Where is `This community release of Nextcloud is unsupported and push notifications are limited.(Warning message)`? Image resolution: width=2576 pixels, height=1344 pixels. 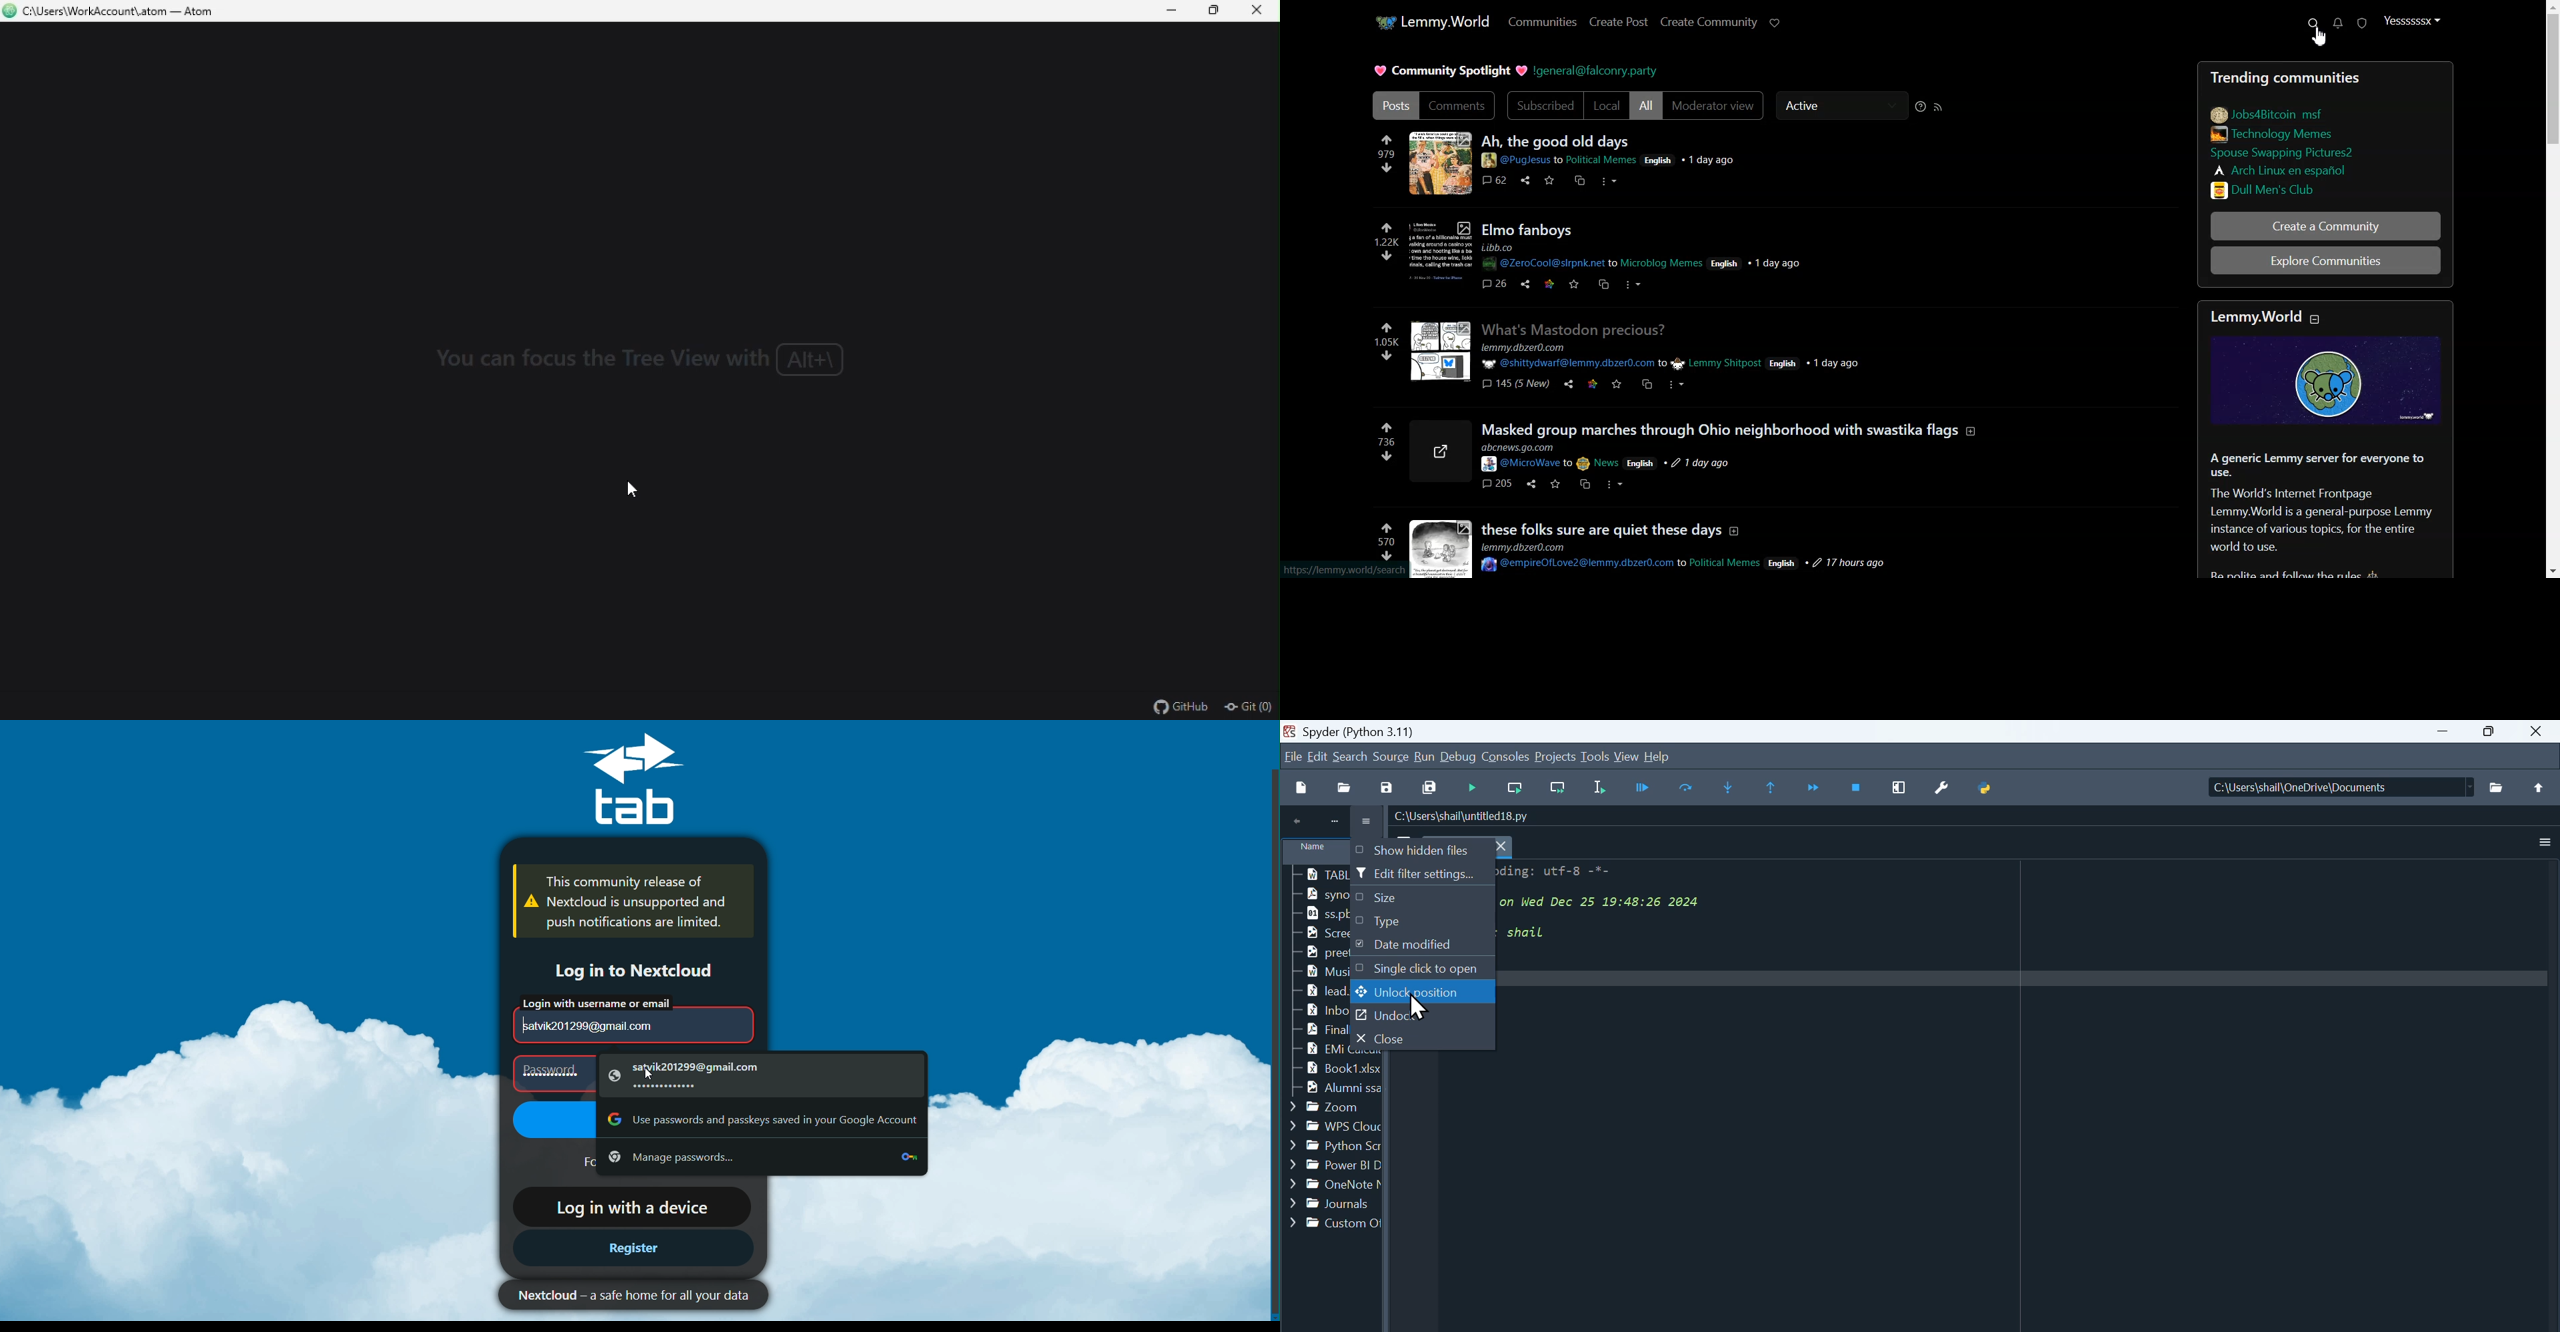 This community release of Nextcloud is unsupported and push notifications are limited.(Warning message) is located at coordinates (628, 904).